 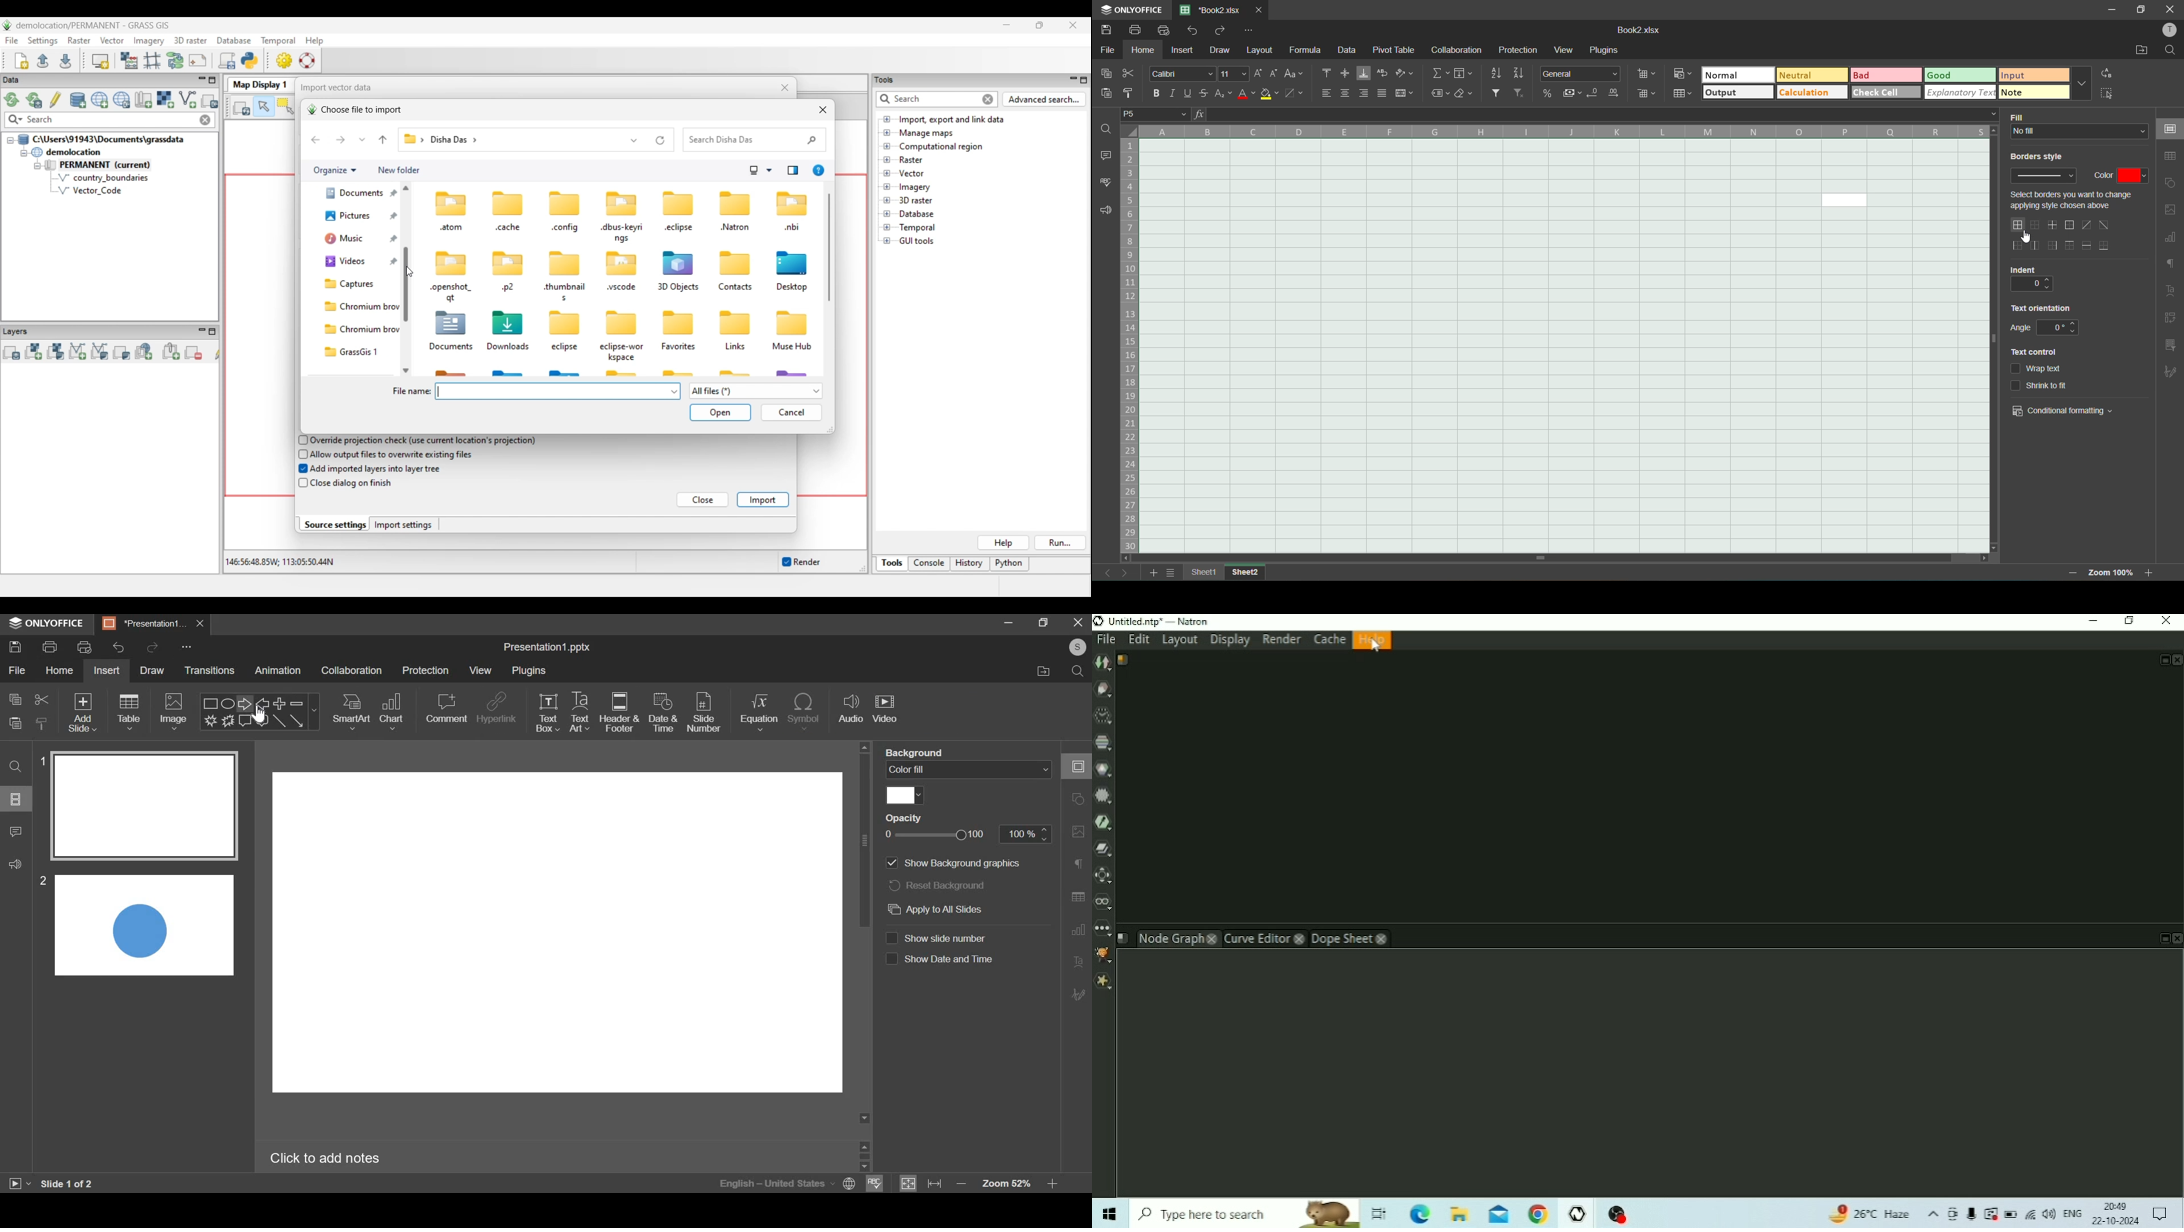 What do you see at coordinates (1246, 96) in the screenshot?
I see `font color` at bounding box center [1246, 96].